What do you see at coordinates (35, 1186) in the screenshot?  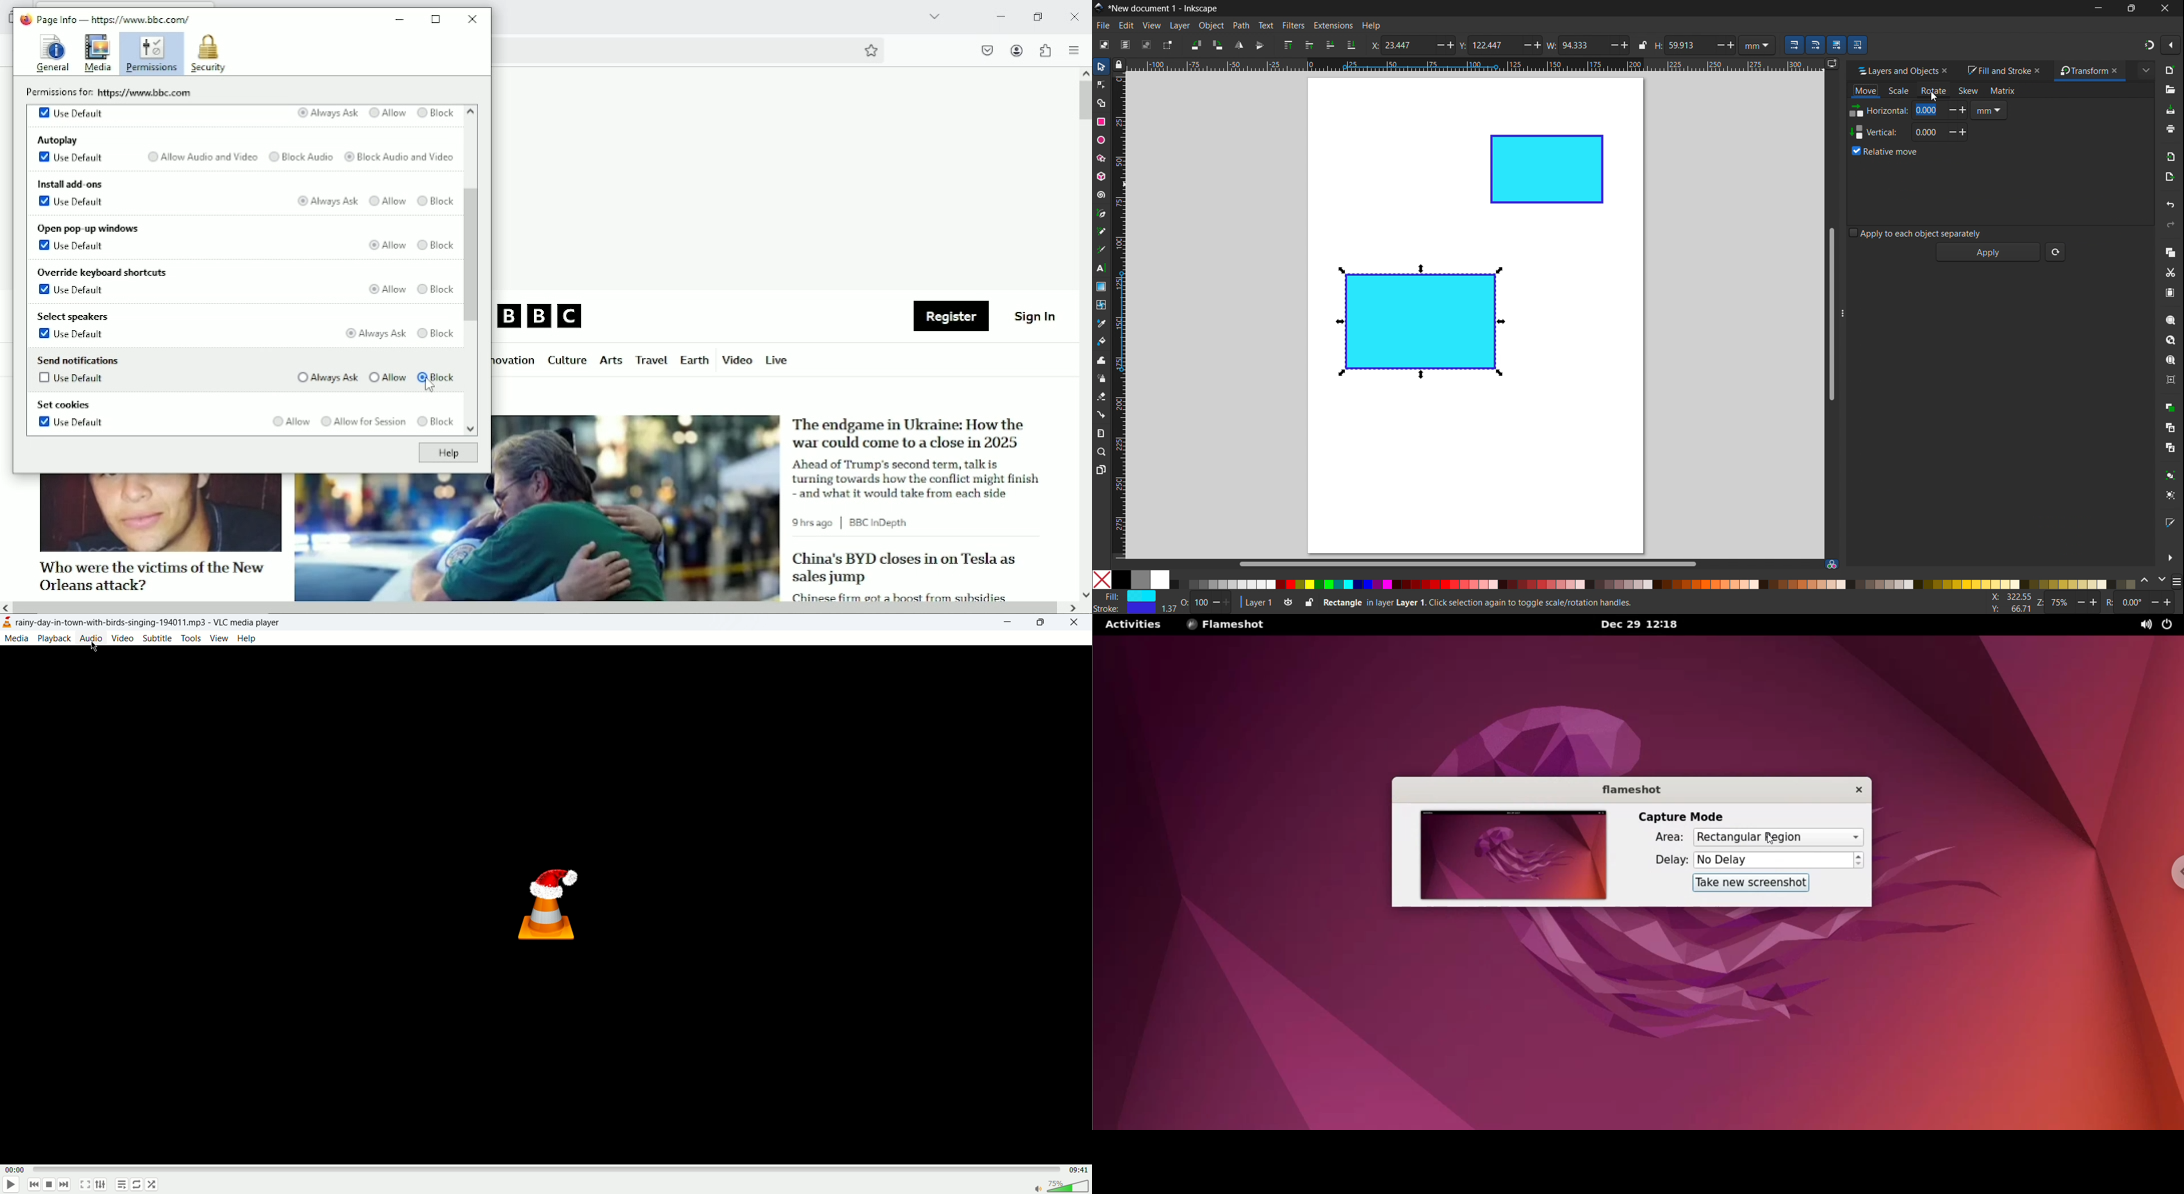 I see `previous` at bounding box center [35, 1186].